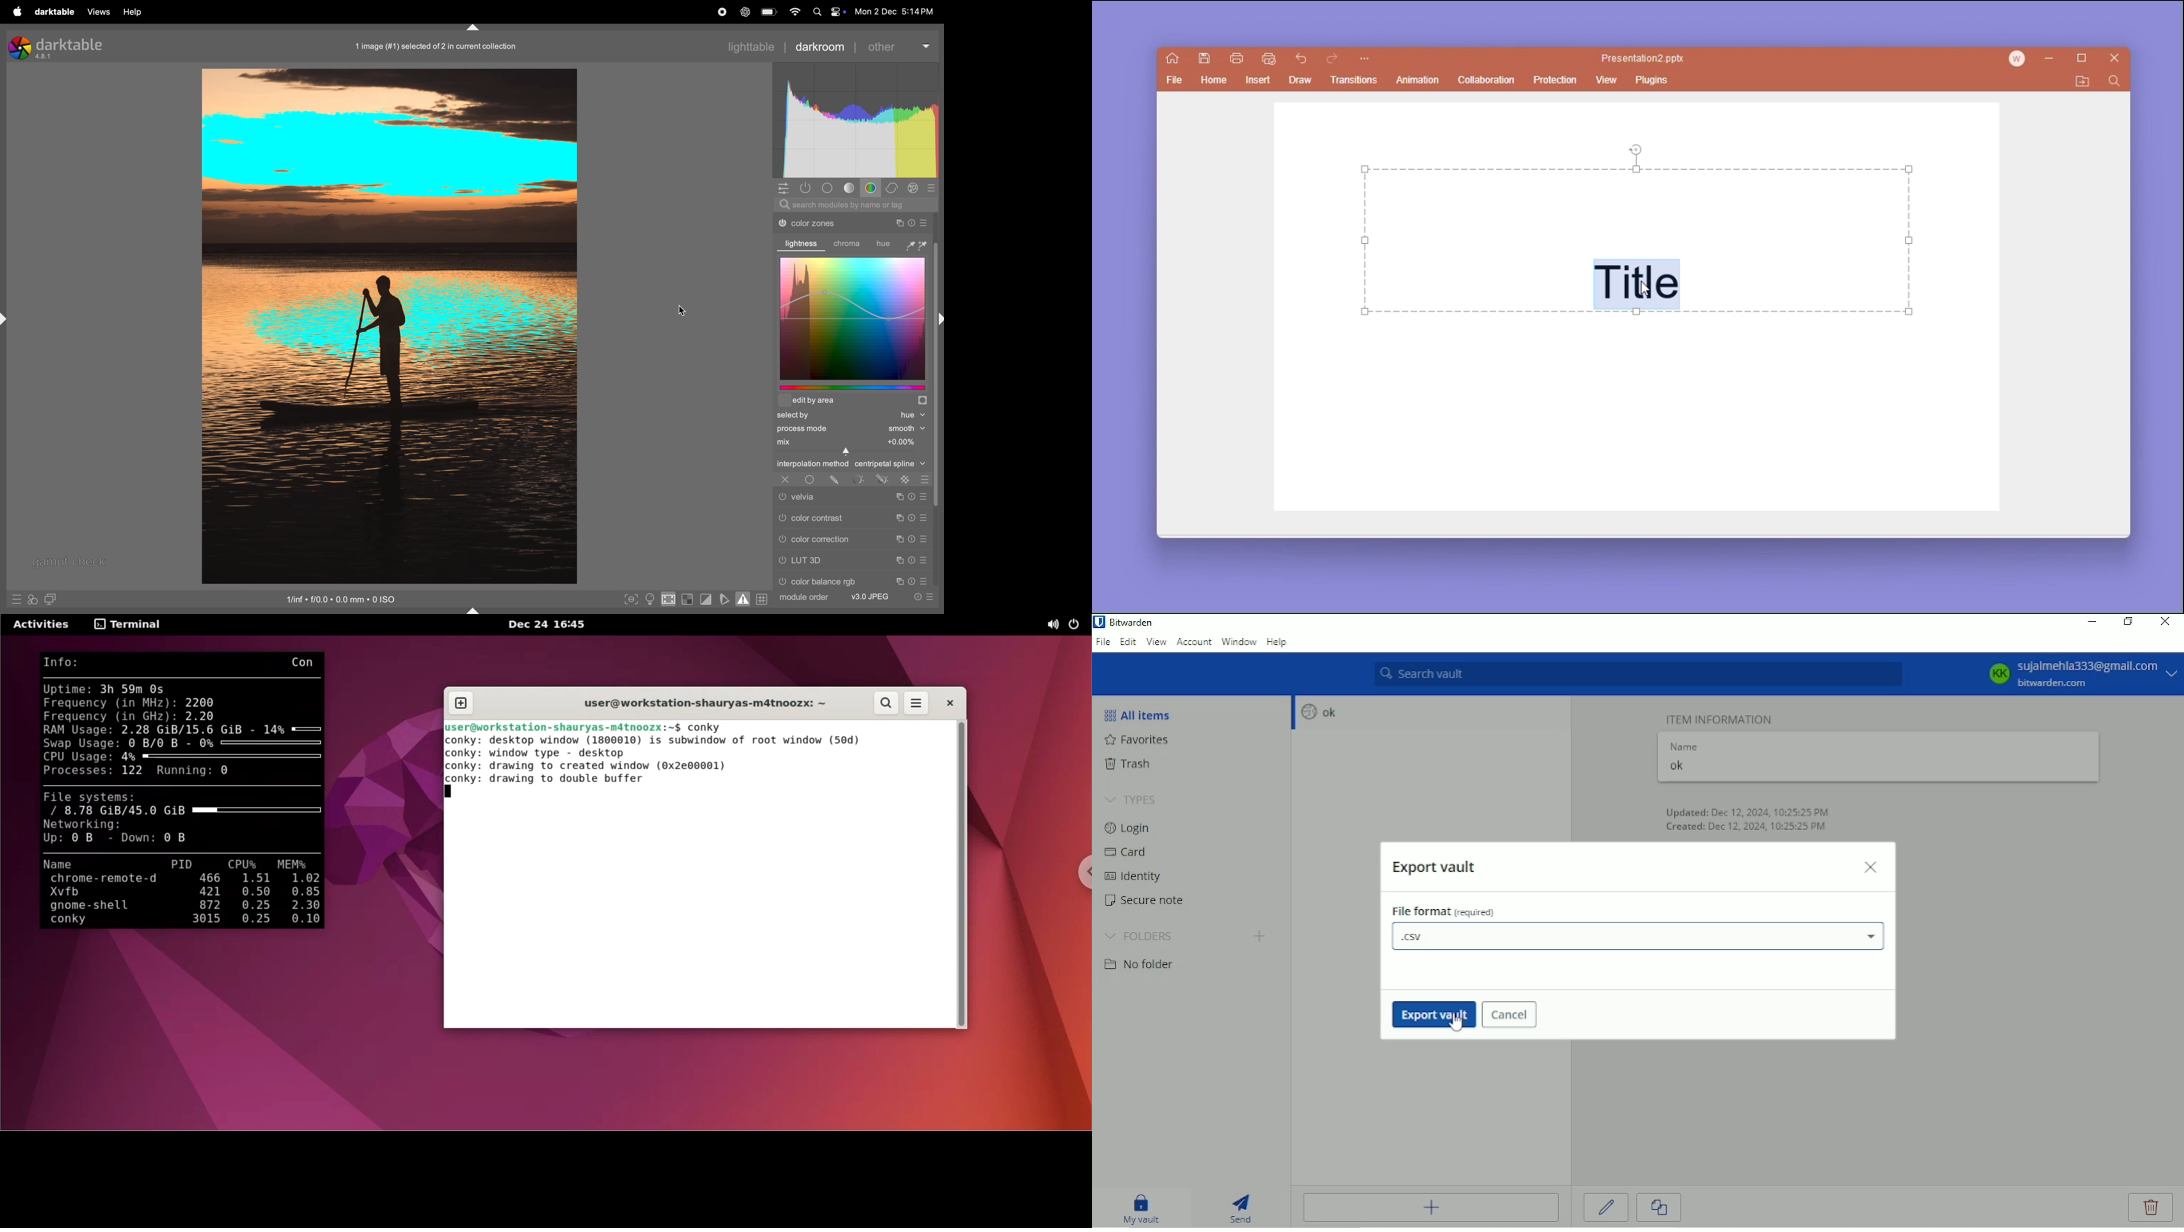 Image resolution: width=2184 pixels, height=1232 pixels. What do you see at coordinates (1302, 60) in the screenshot?
I see `go back` at bounding box center [1302, 60].